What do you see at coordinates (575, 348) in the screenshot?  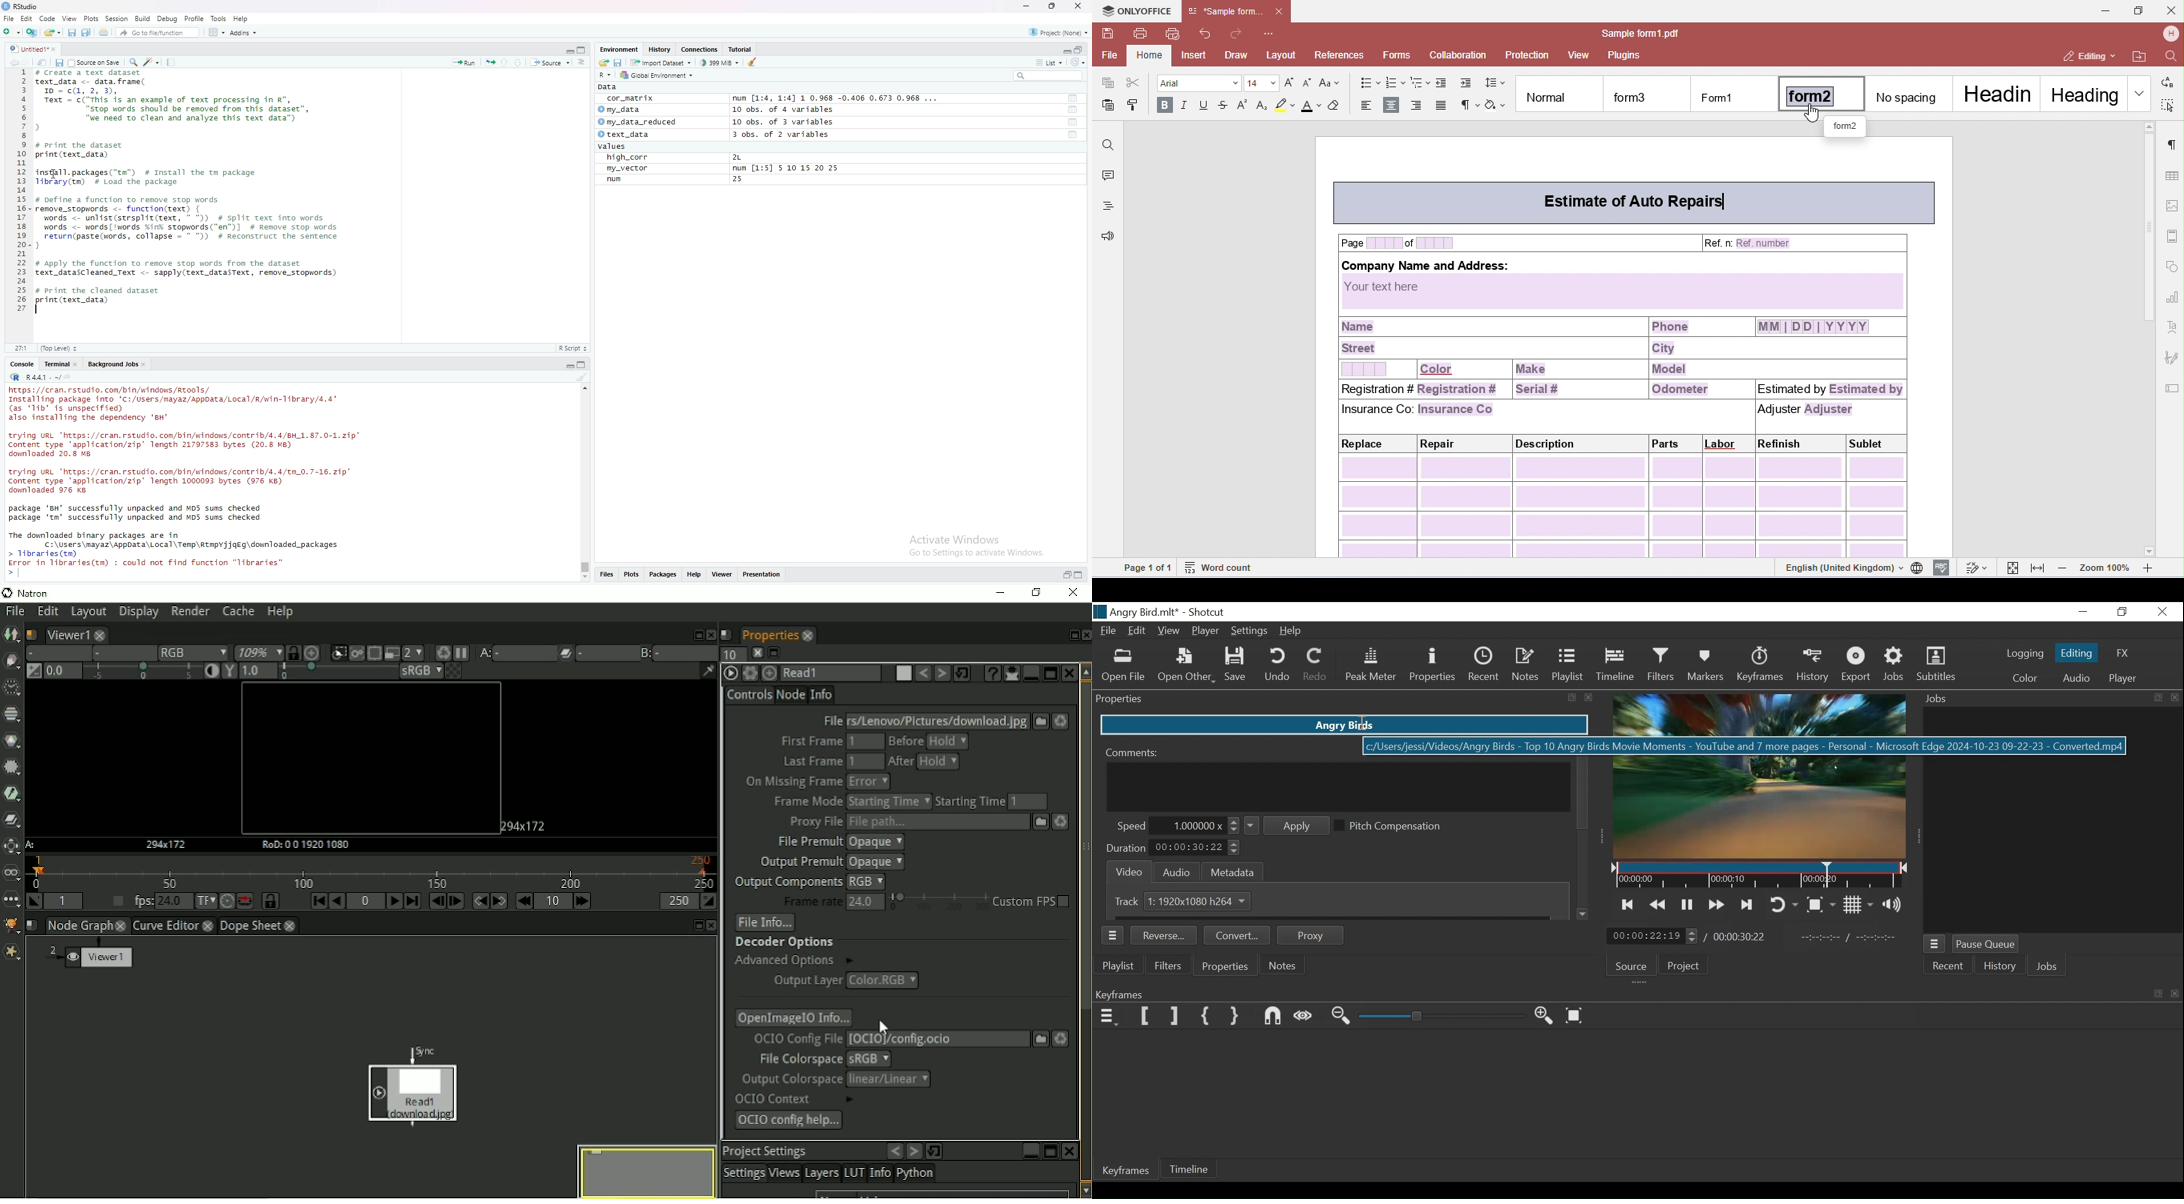 I see `R-script` at bounding box center [575, 348].